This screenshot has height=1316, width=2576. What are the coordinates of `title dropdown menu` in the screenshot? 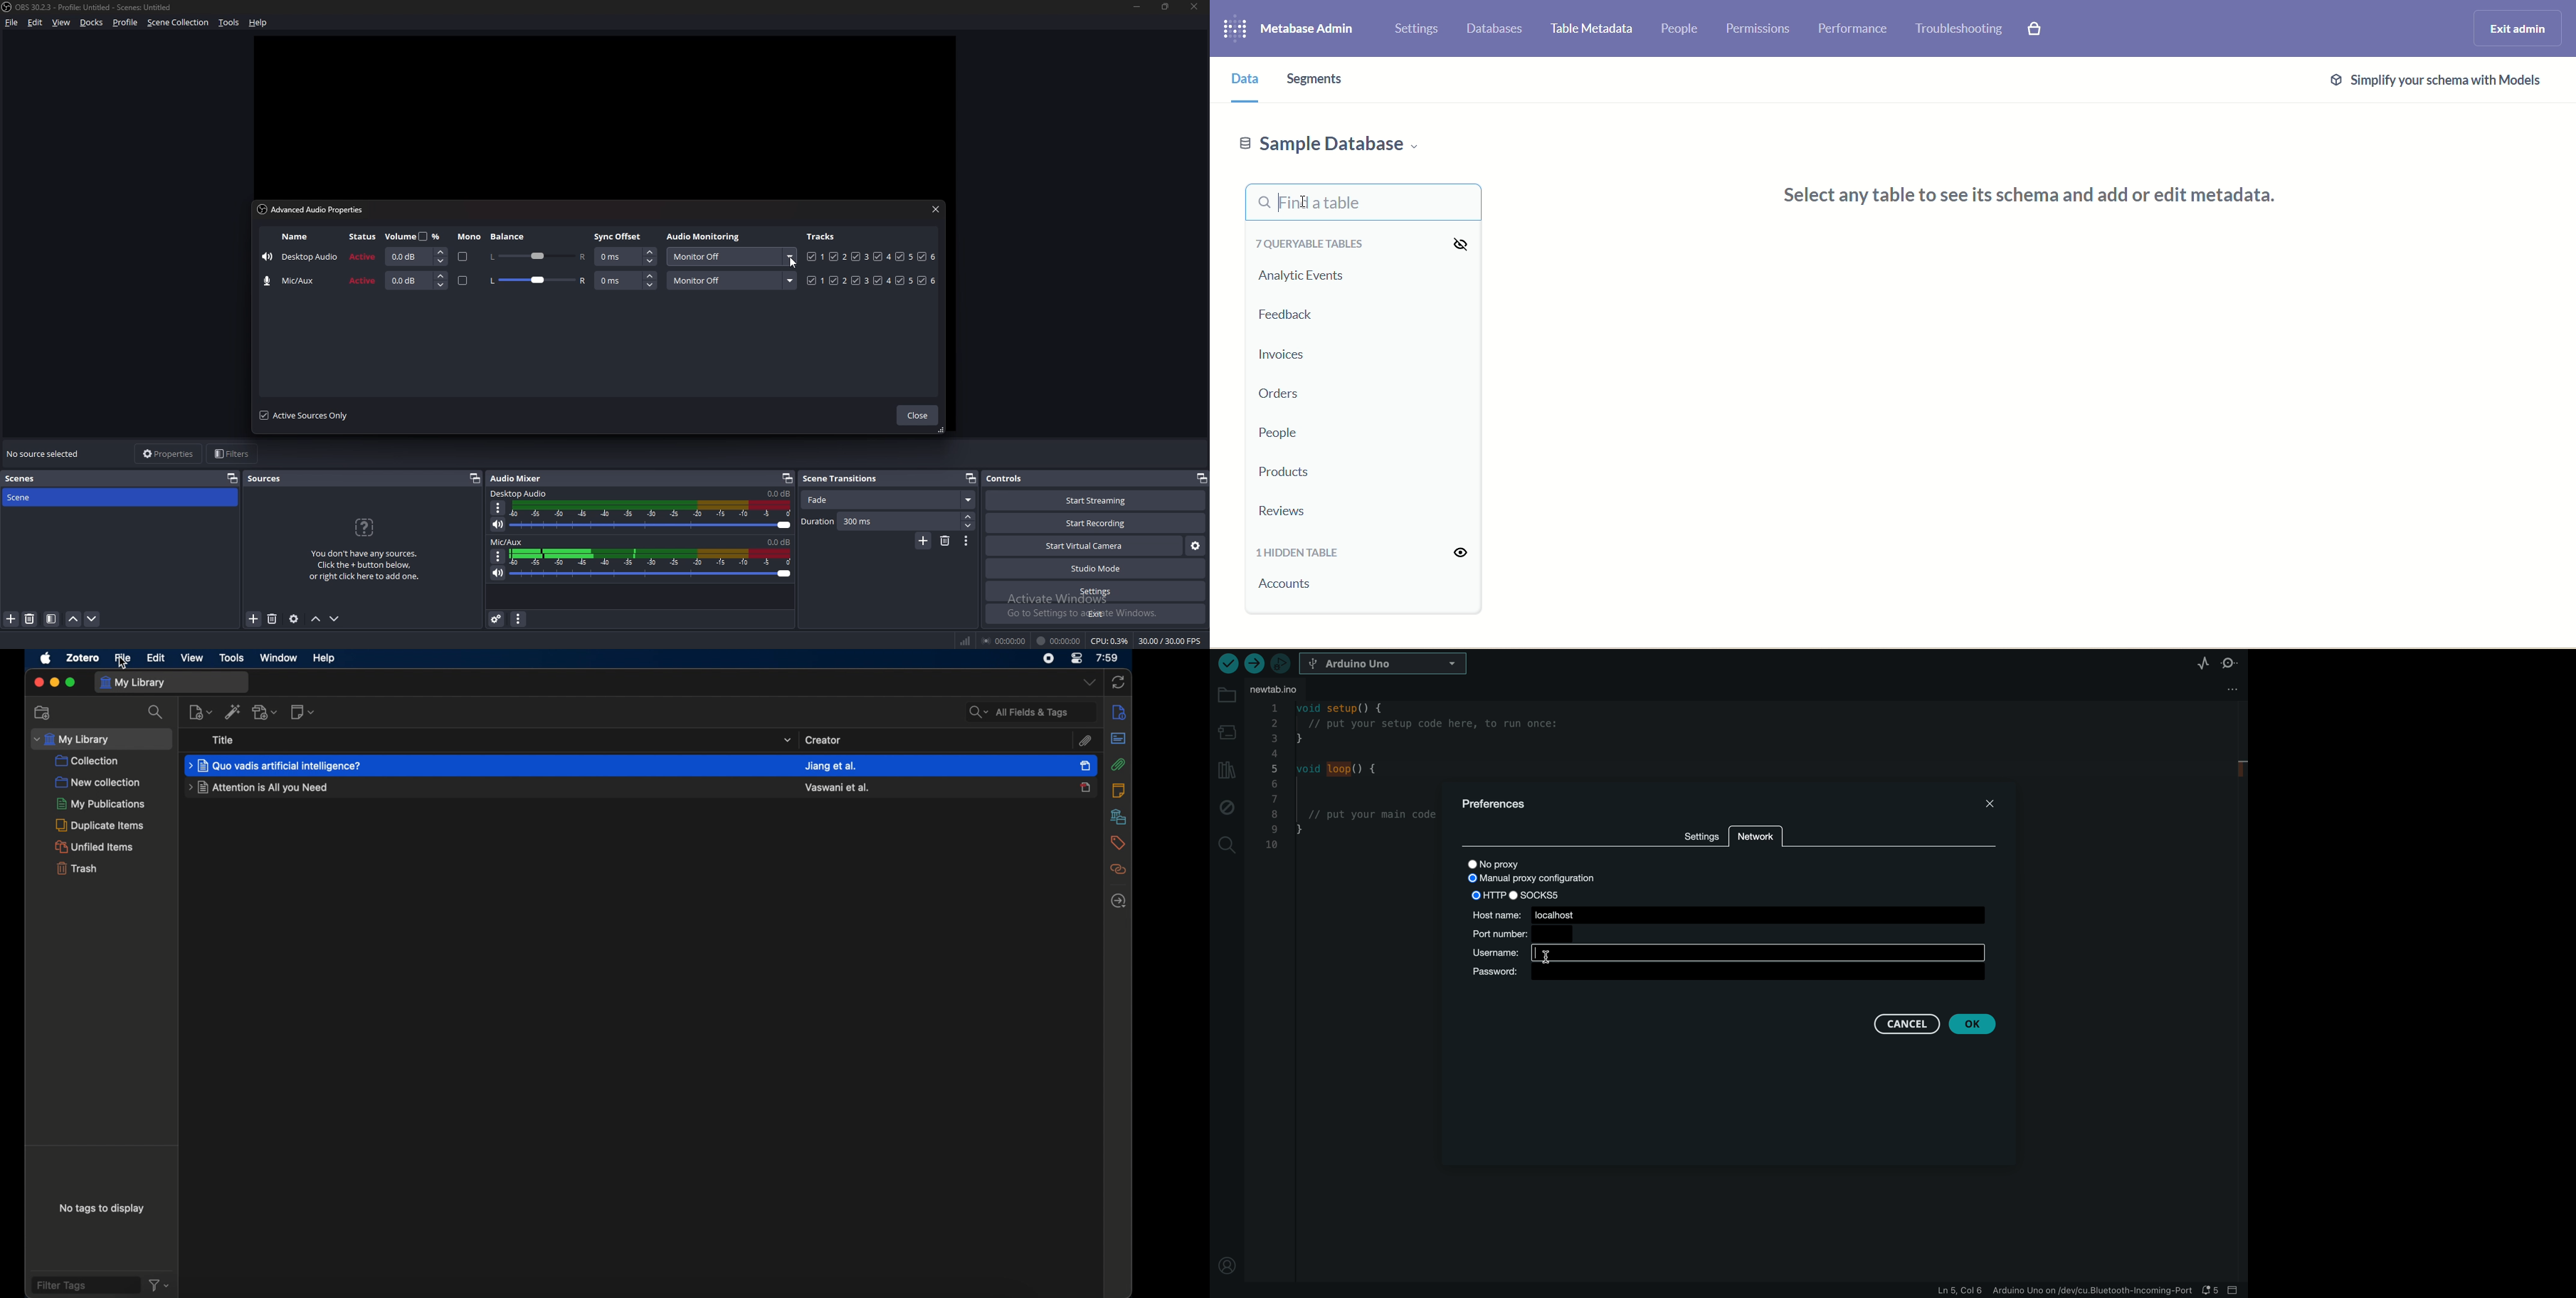 It's located at (786, 740).